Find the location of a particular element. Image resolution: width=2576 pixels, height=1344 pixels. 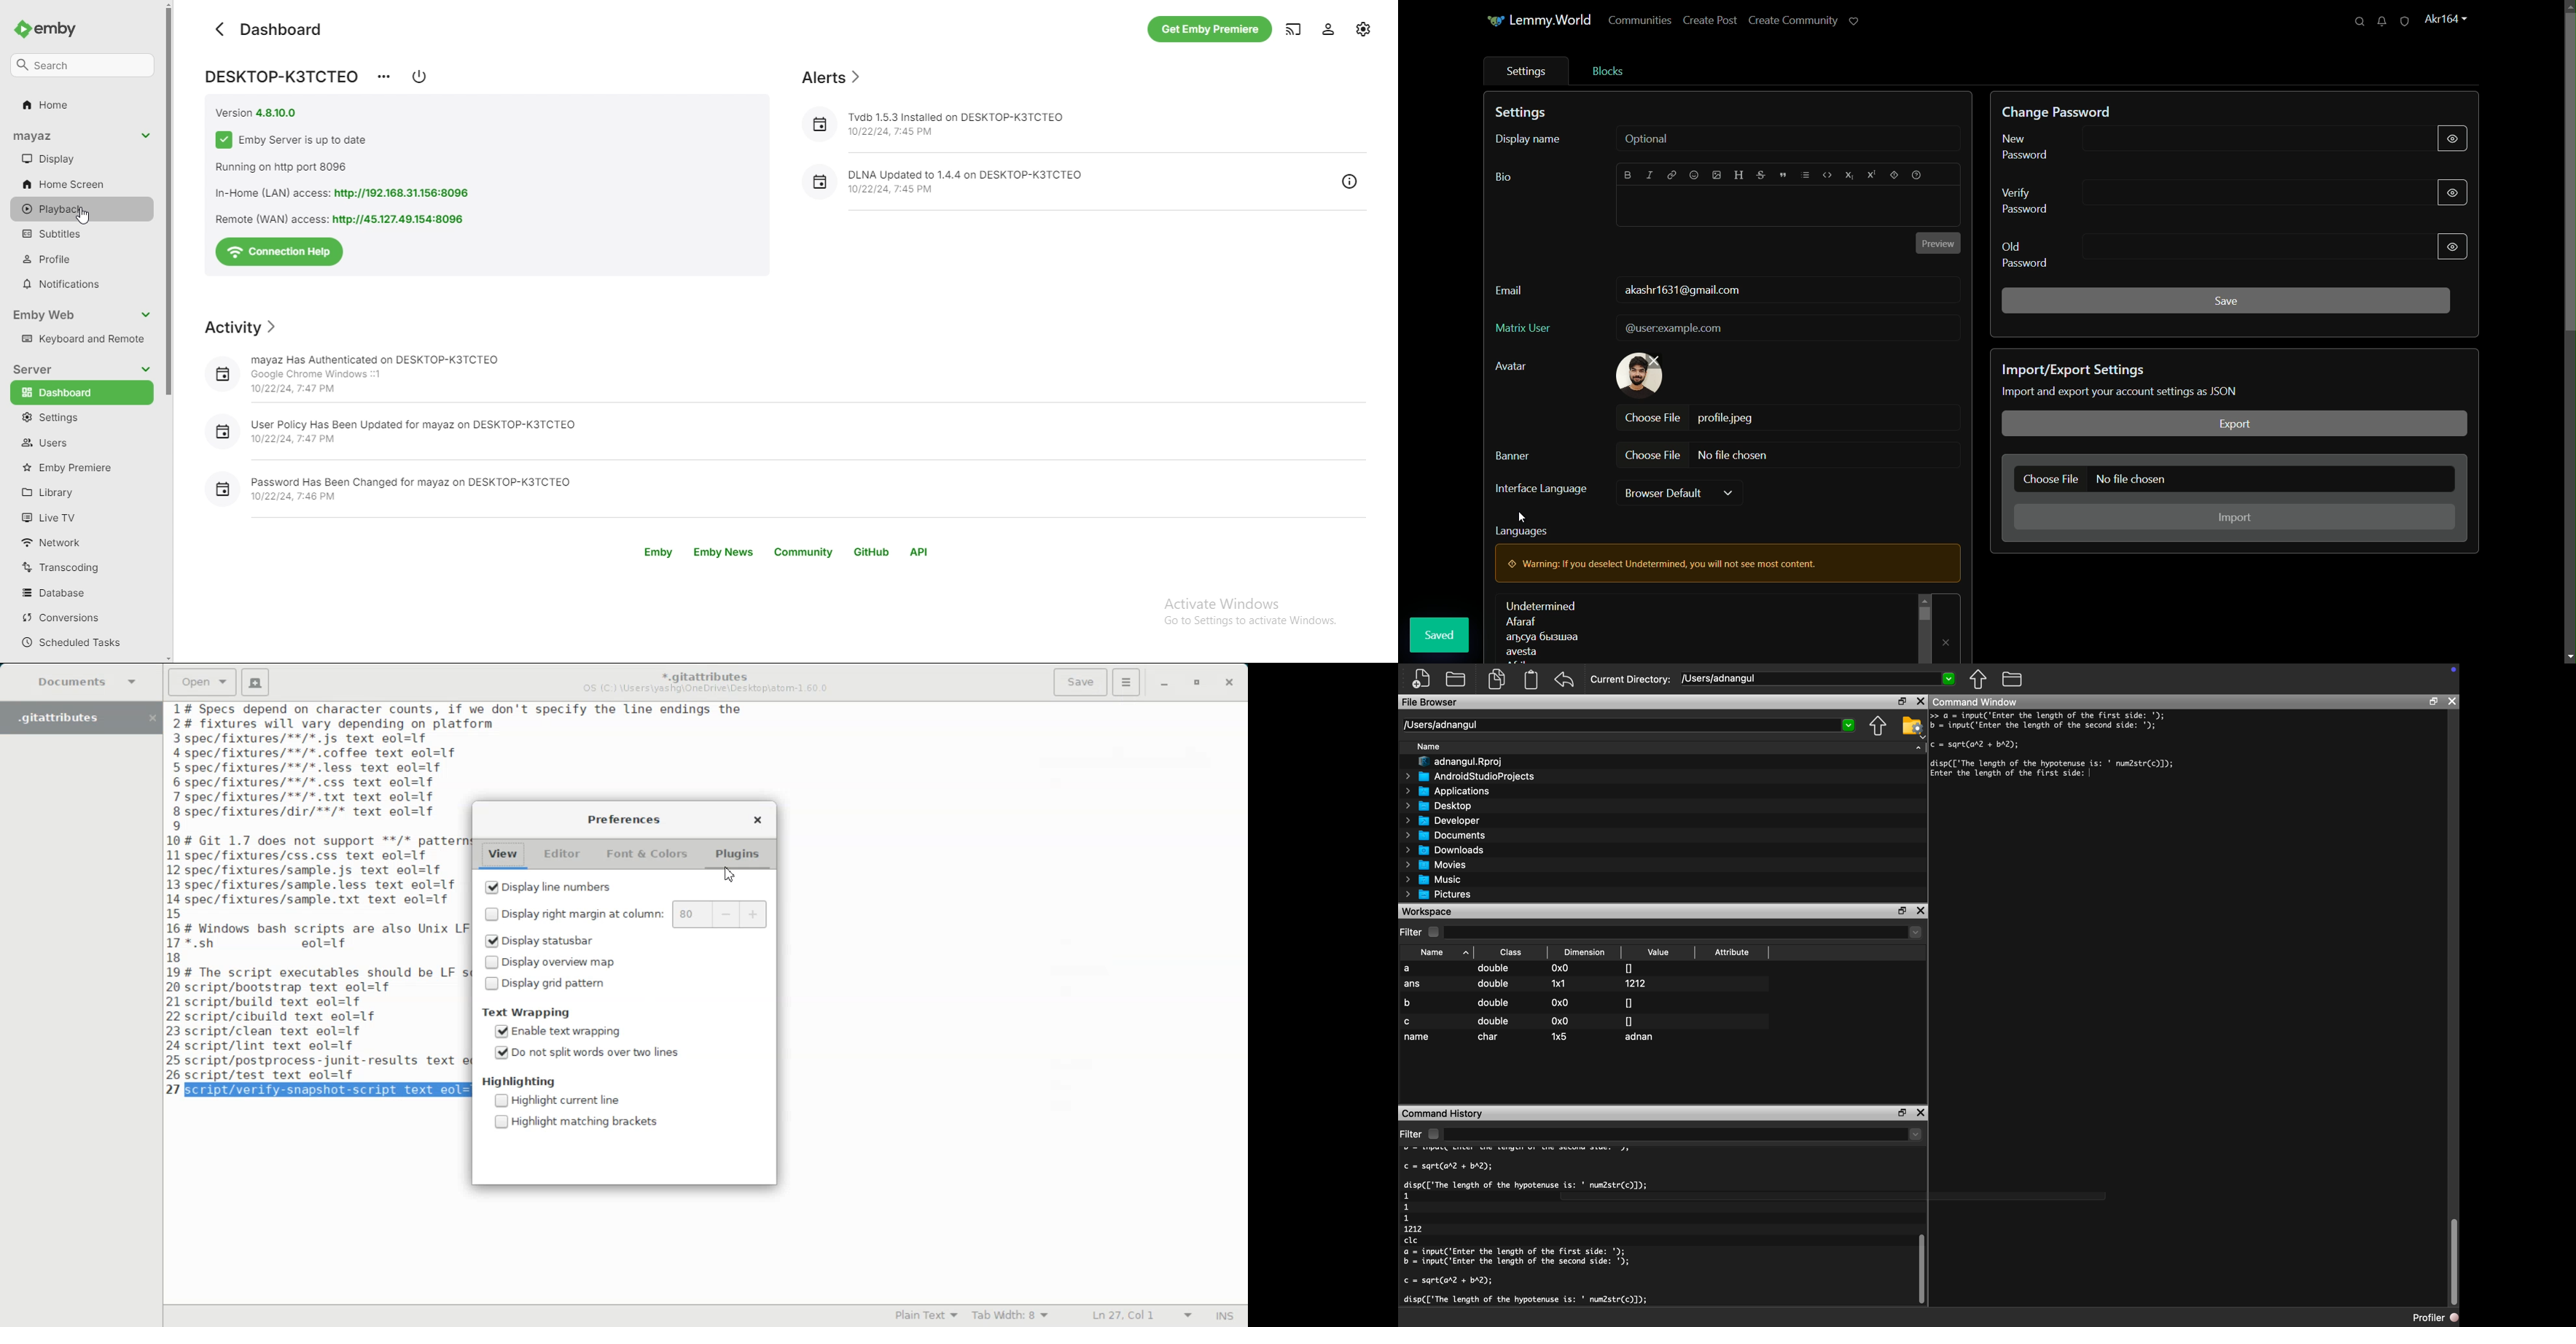

AndroidStudioProjects is located at coordinates (1471, 777).